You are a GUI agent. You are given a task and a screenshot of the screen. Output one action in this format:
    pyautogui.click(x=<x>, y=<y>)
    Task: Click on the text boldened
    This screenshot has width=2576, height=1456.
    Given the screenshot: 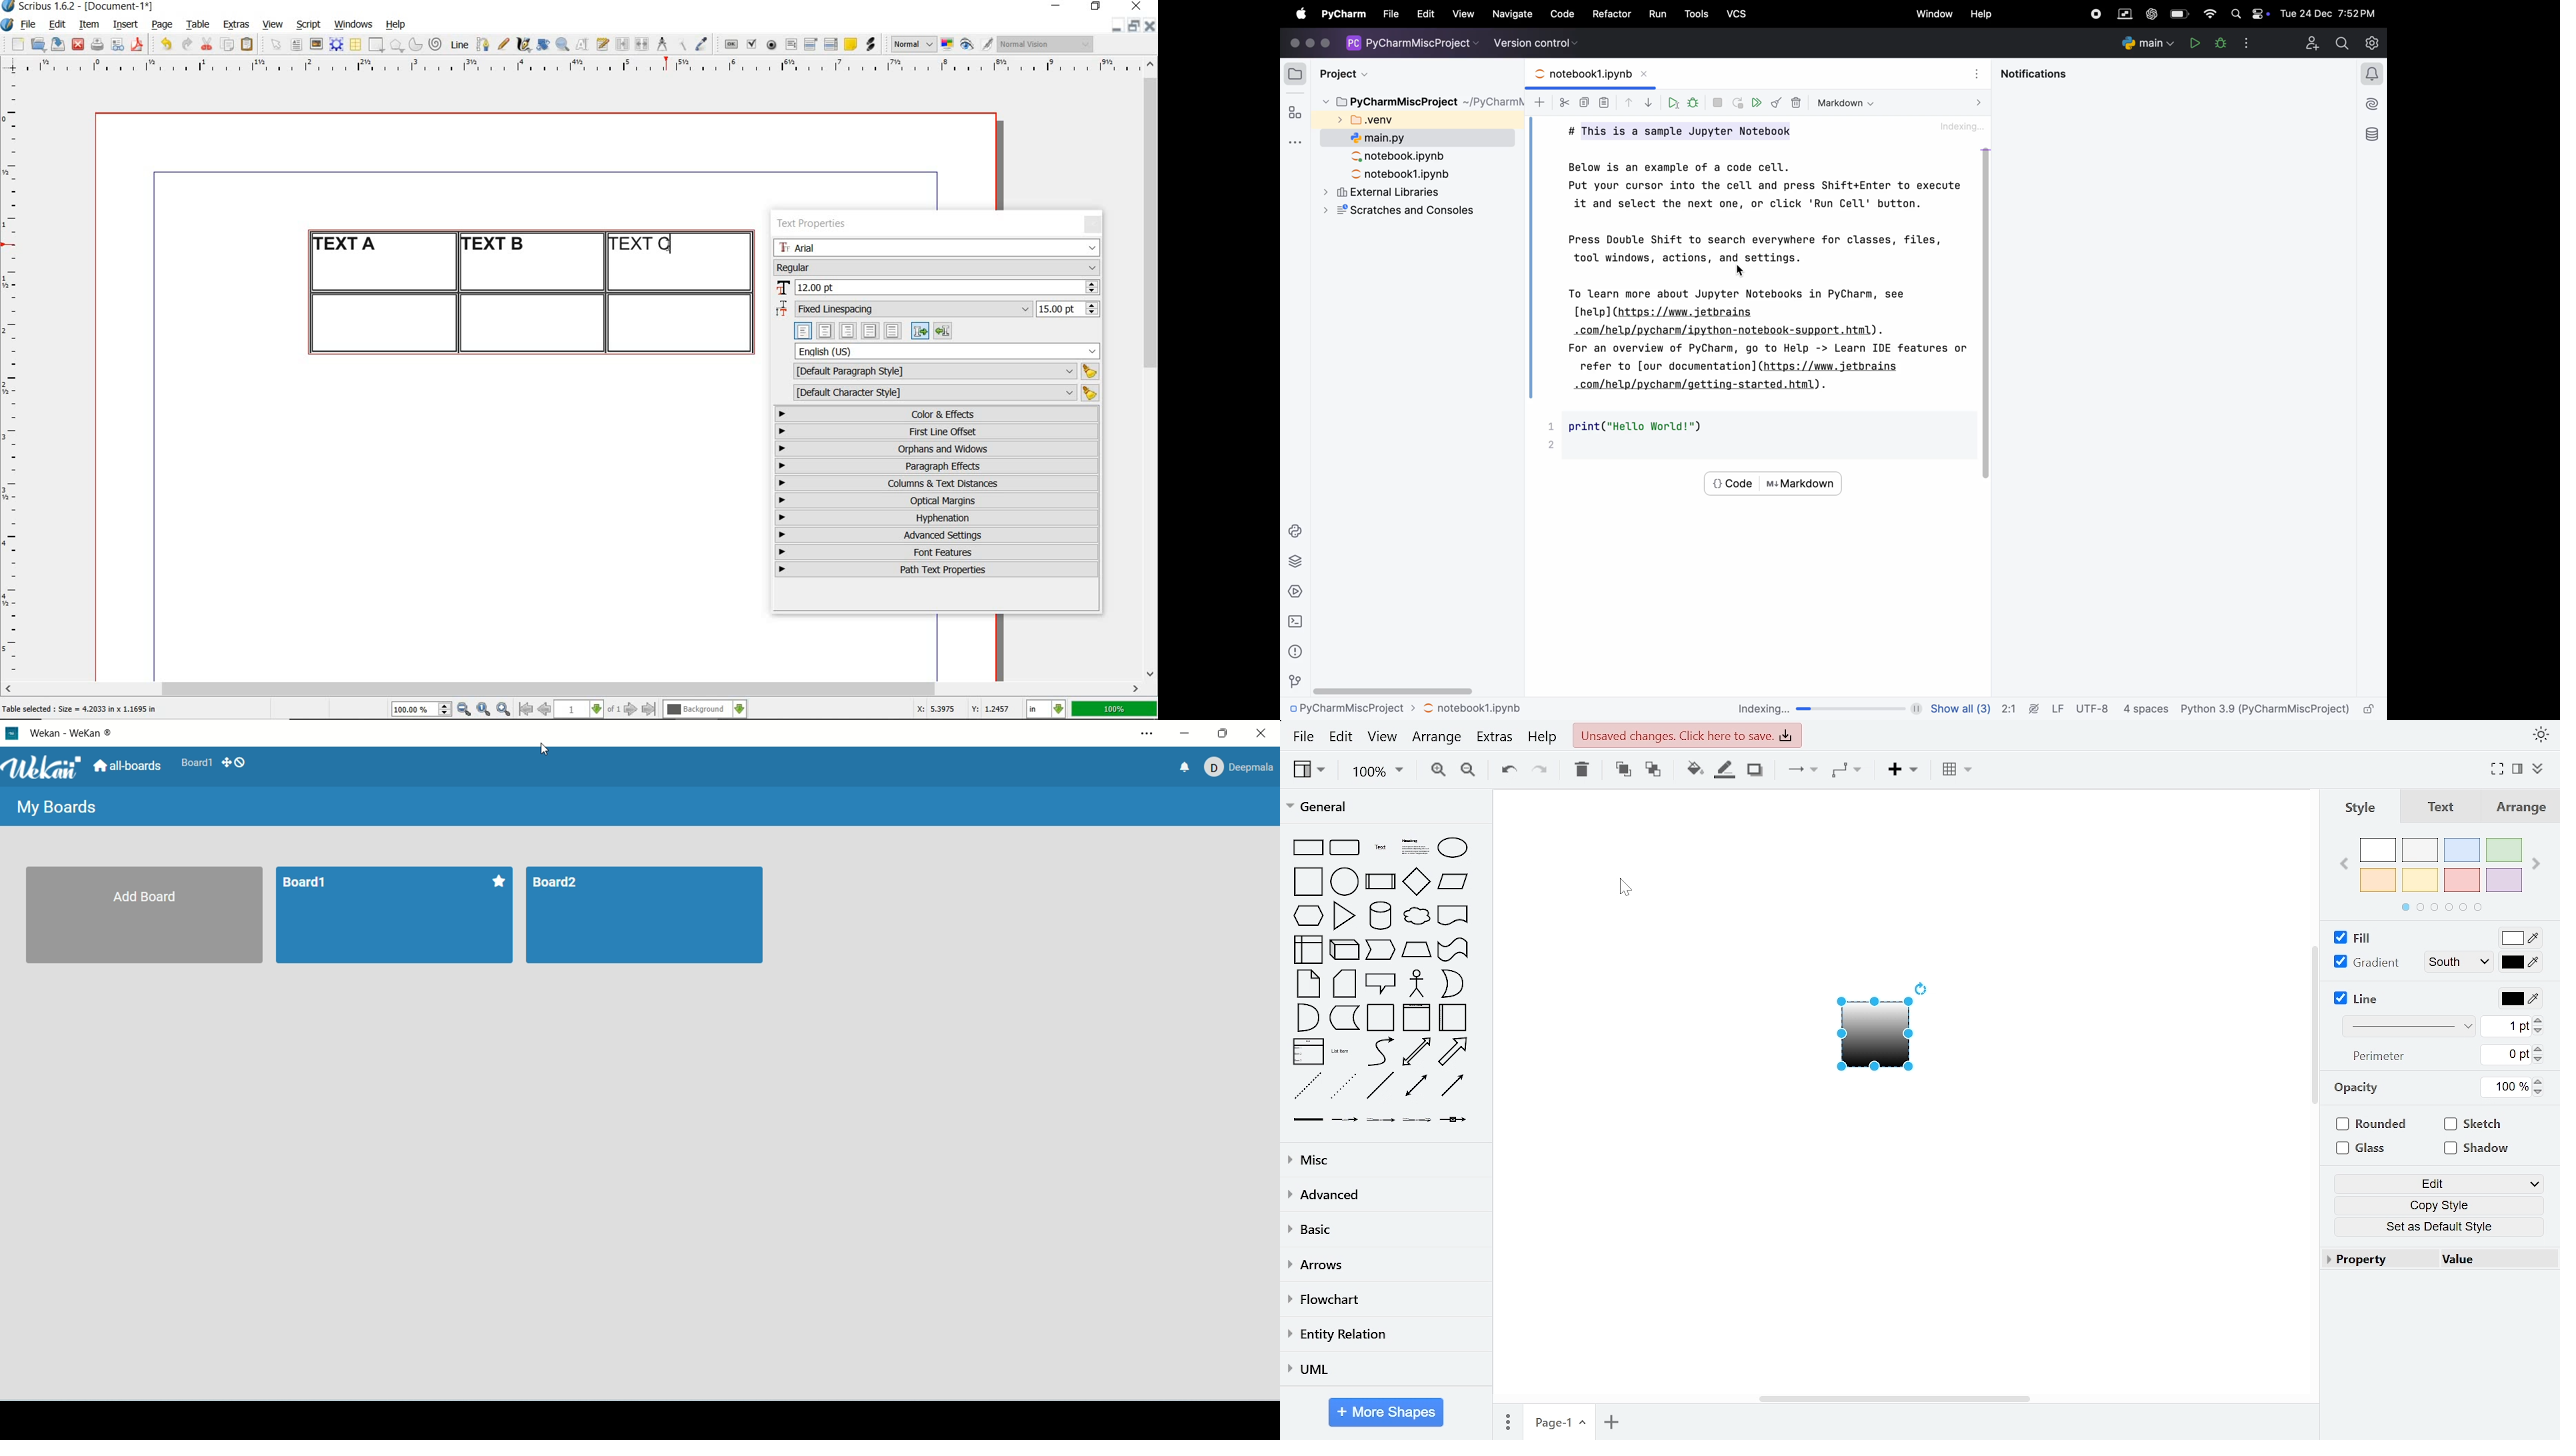 What is the action you would take?
    pyautogui.click(x=495, y=243)
    